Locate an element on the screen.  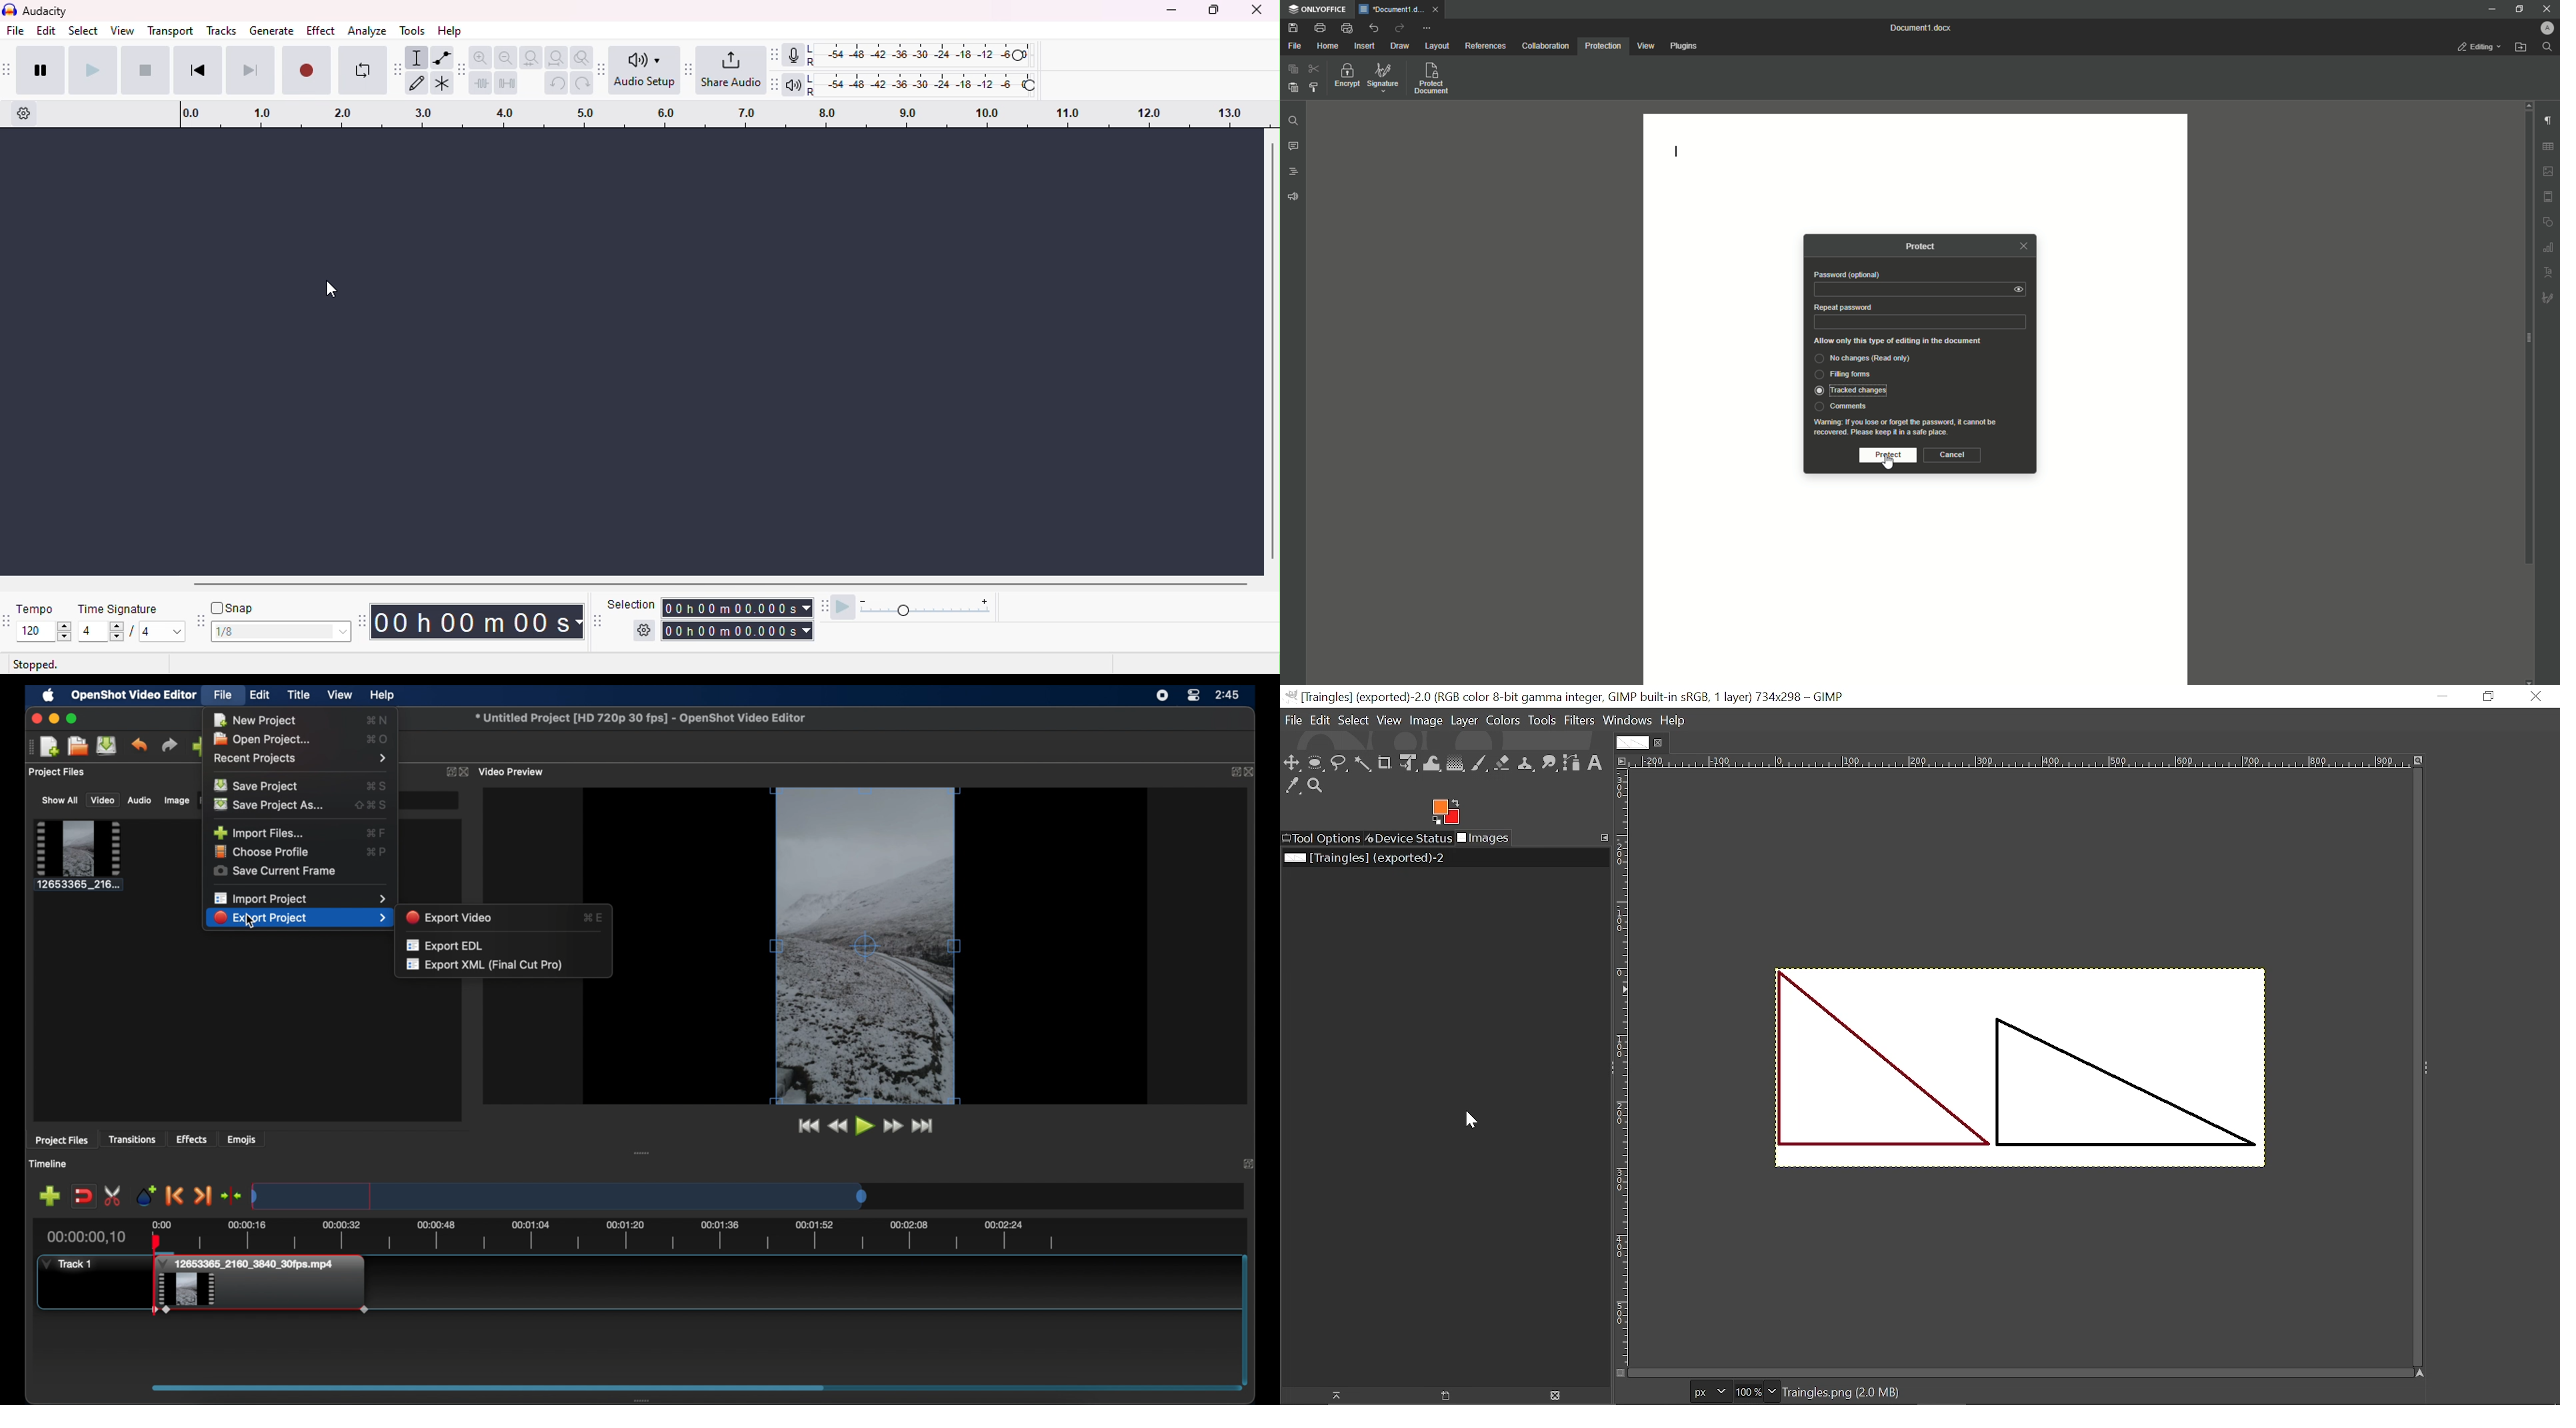
Current file is located at coordinates (1386, 859).